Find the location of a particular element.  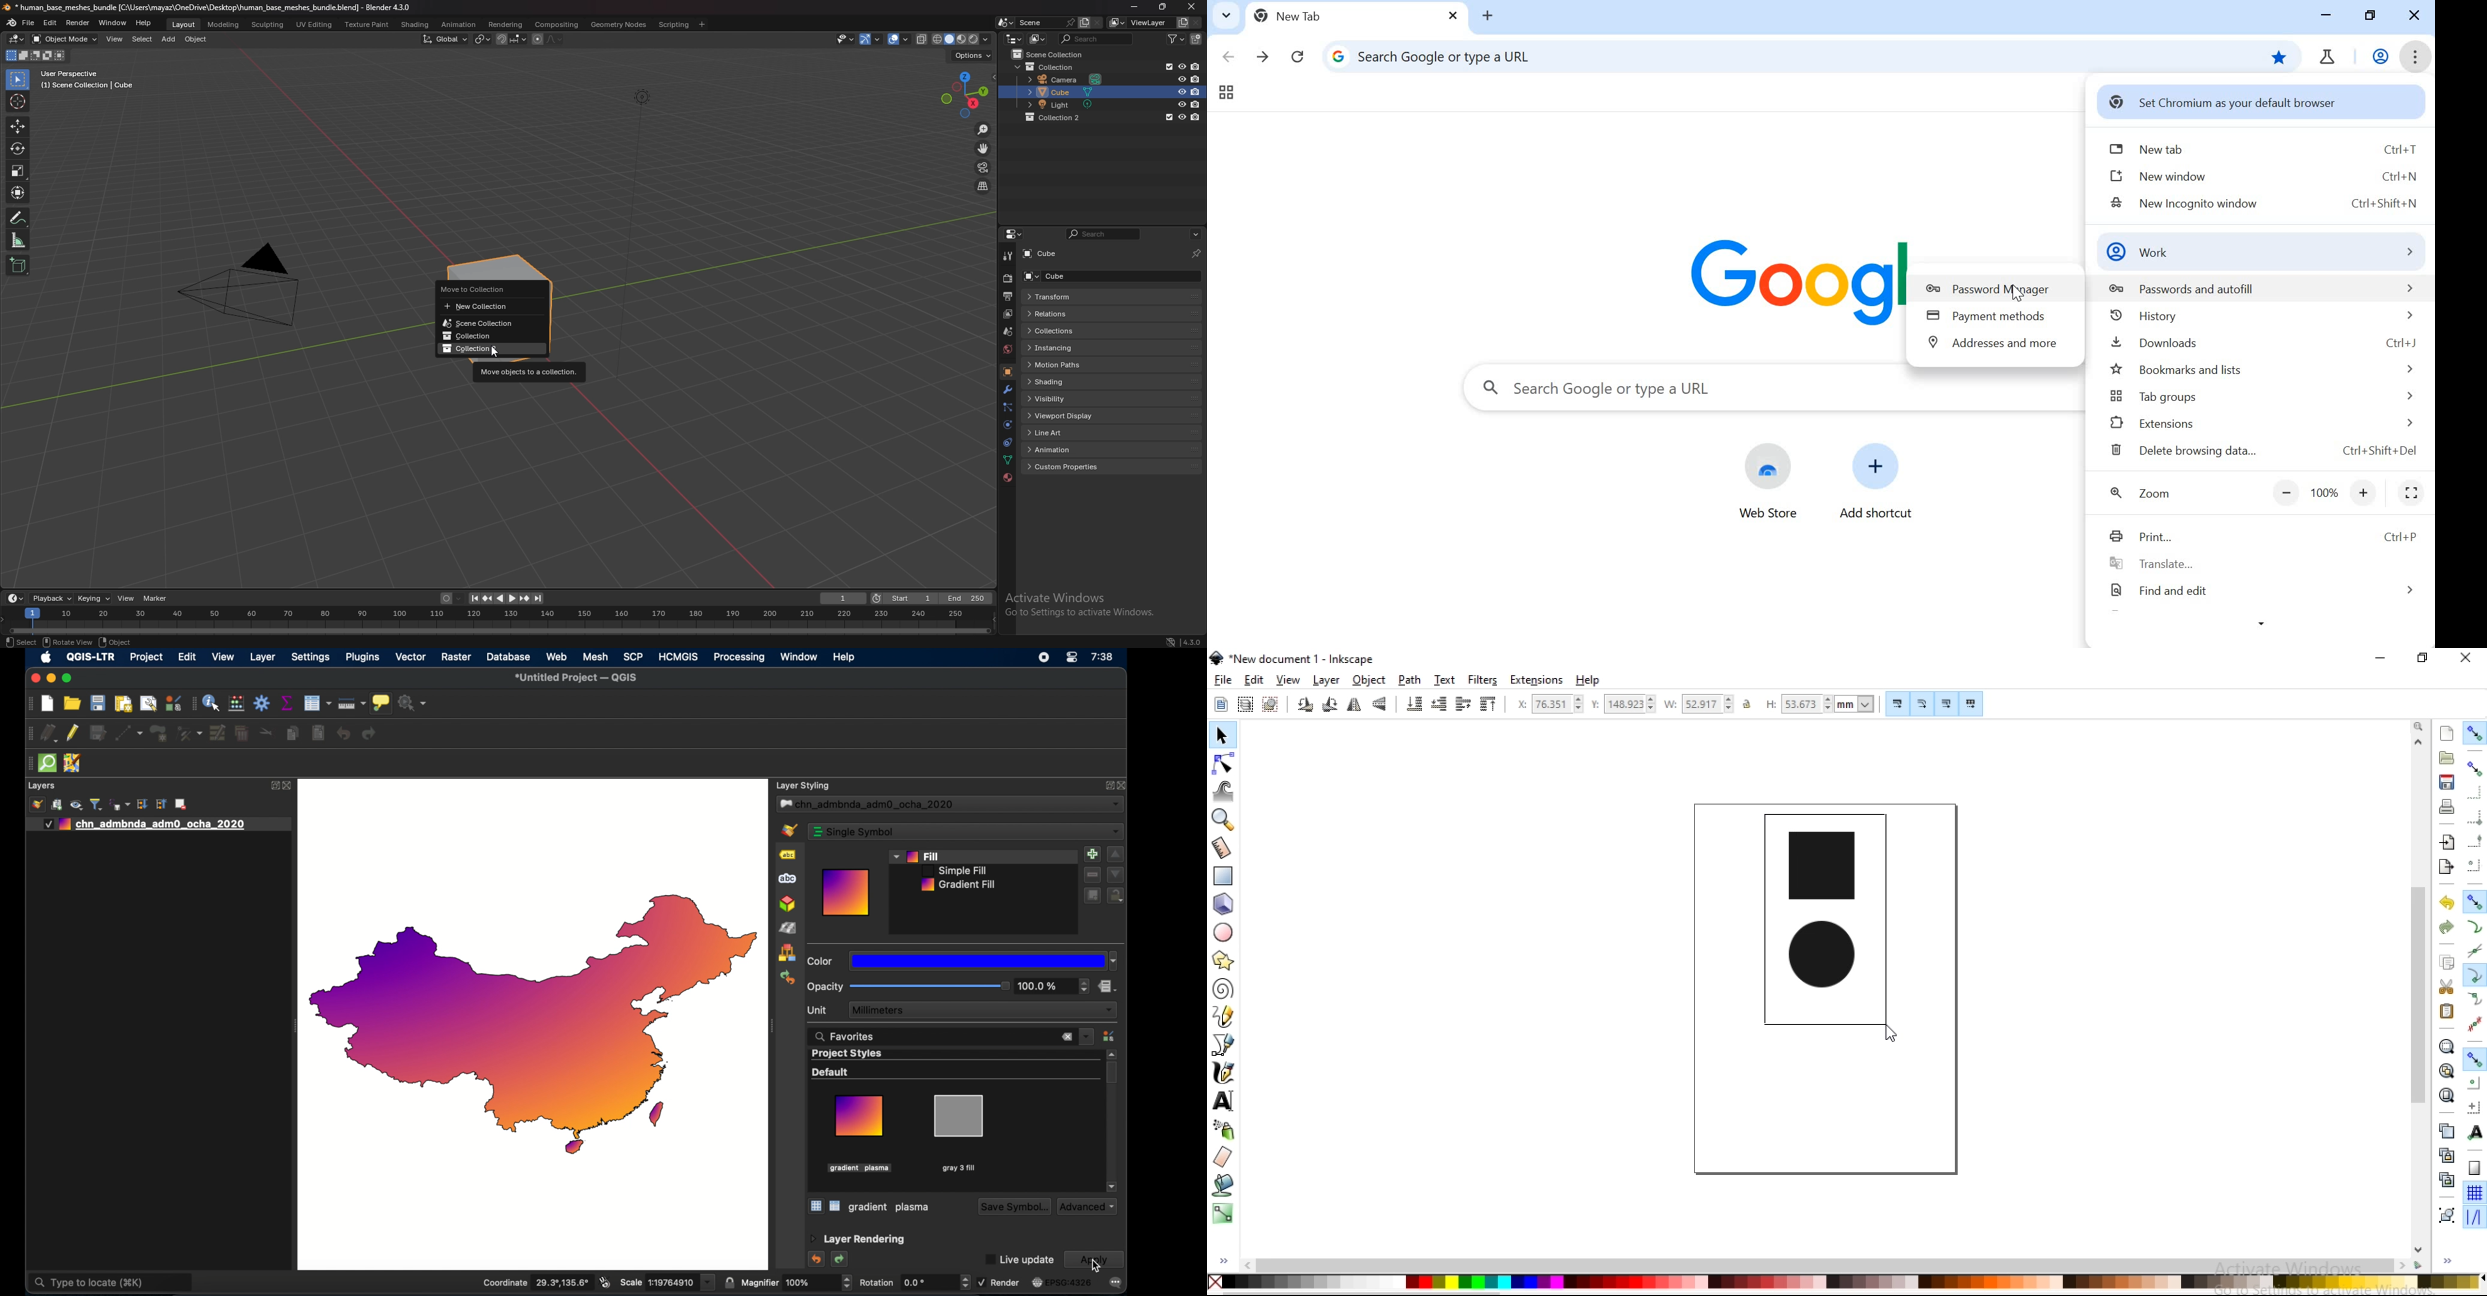

end is located at coordinates (967, 598).